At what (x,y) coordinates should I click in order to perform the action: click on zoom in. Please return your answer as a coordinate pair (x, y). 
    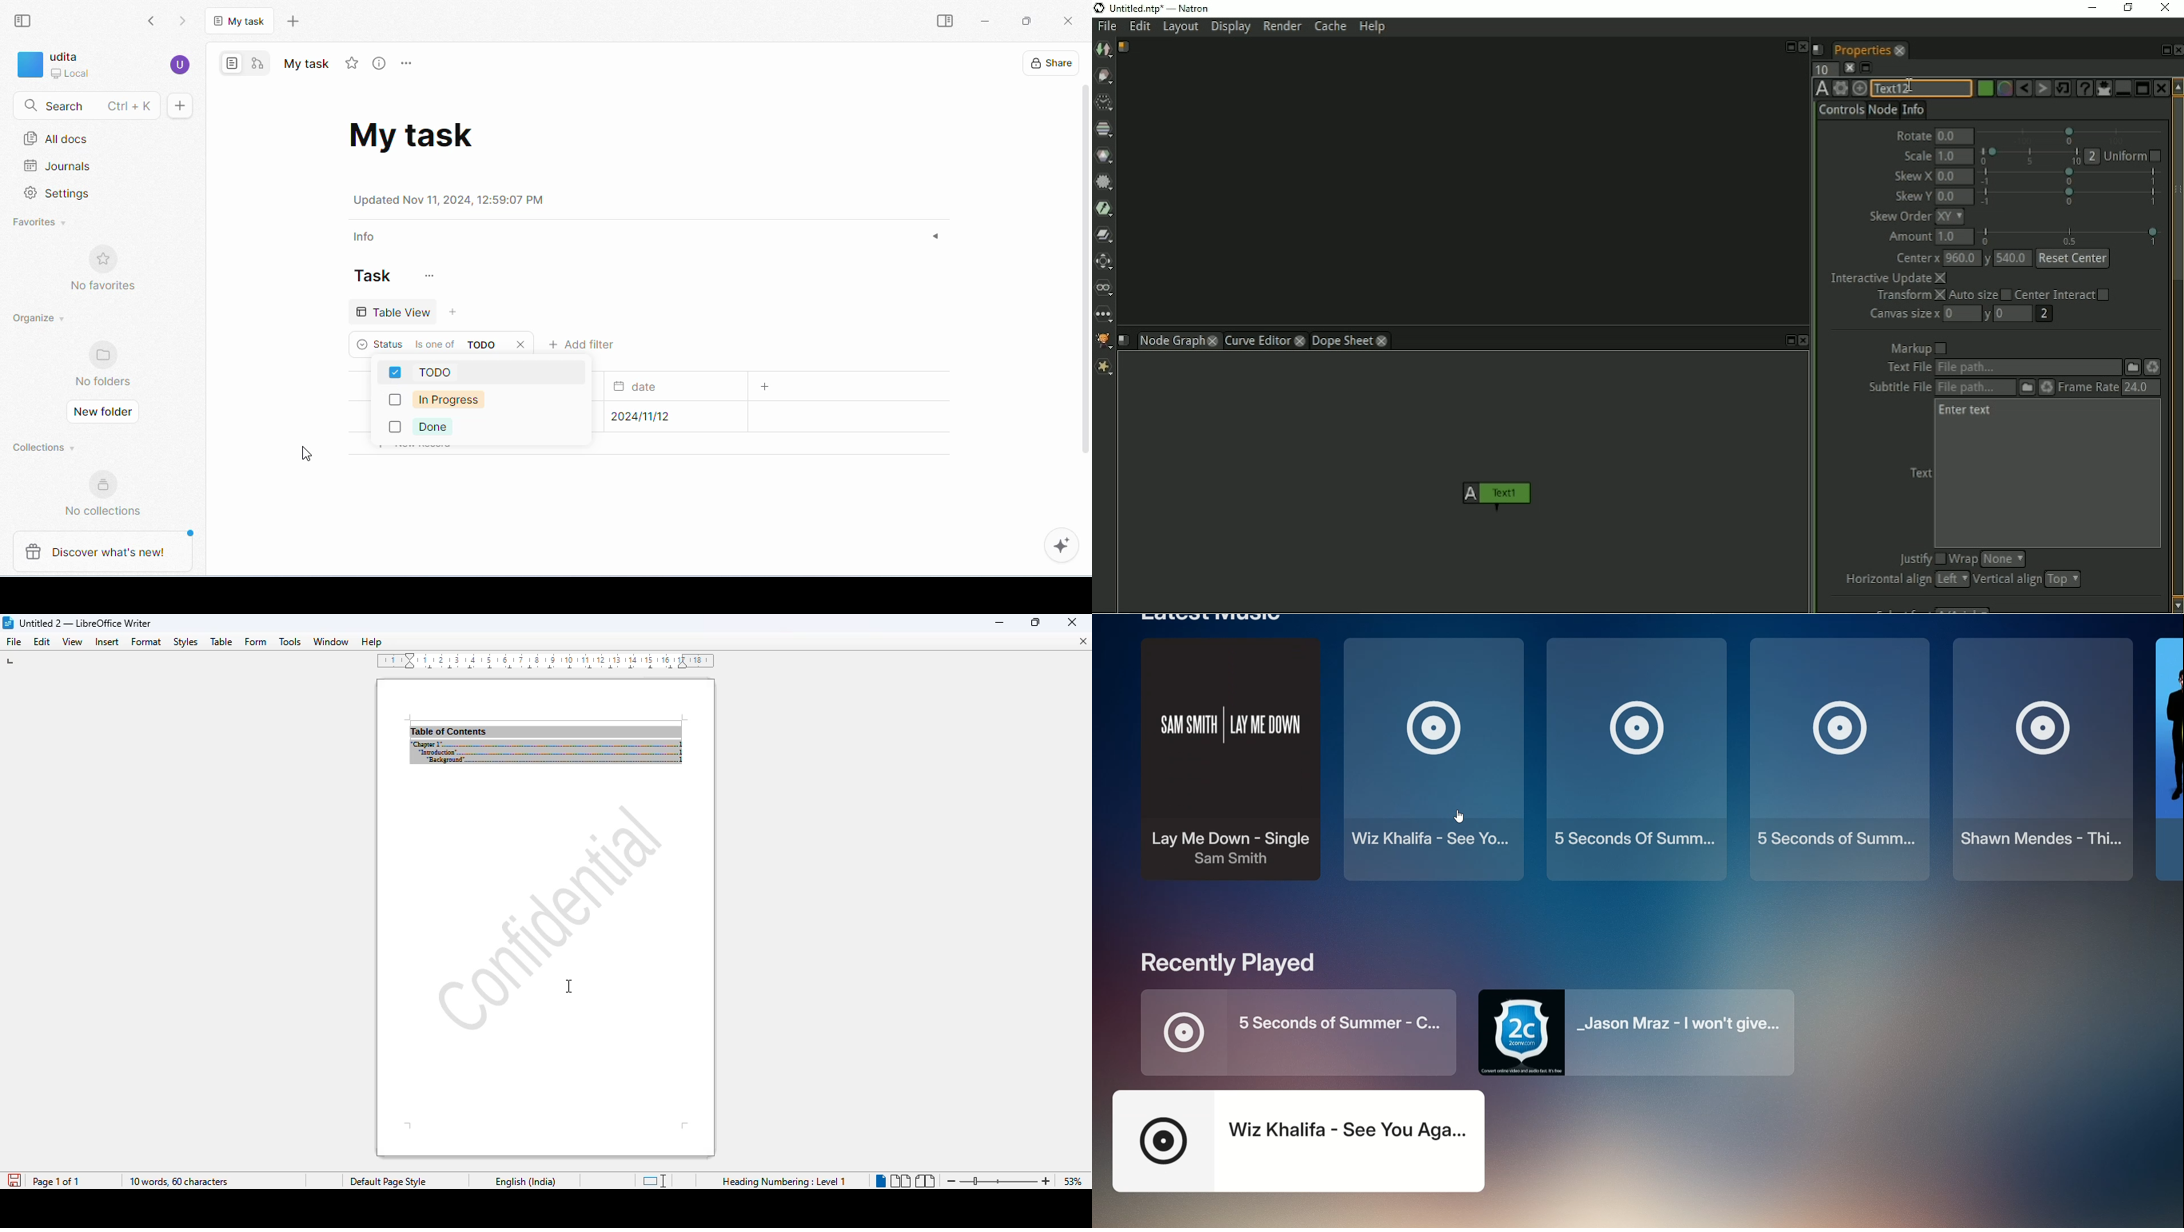
    Looking at the image, I should click on (1048, 1181).